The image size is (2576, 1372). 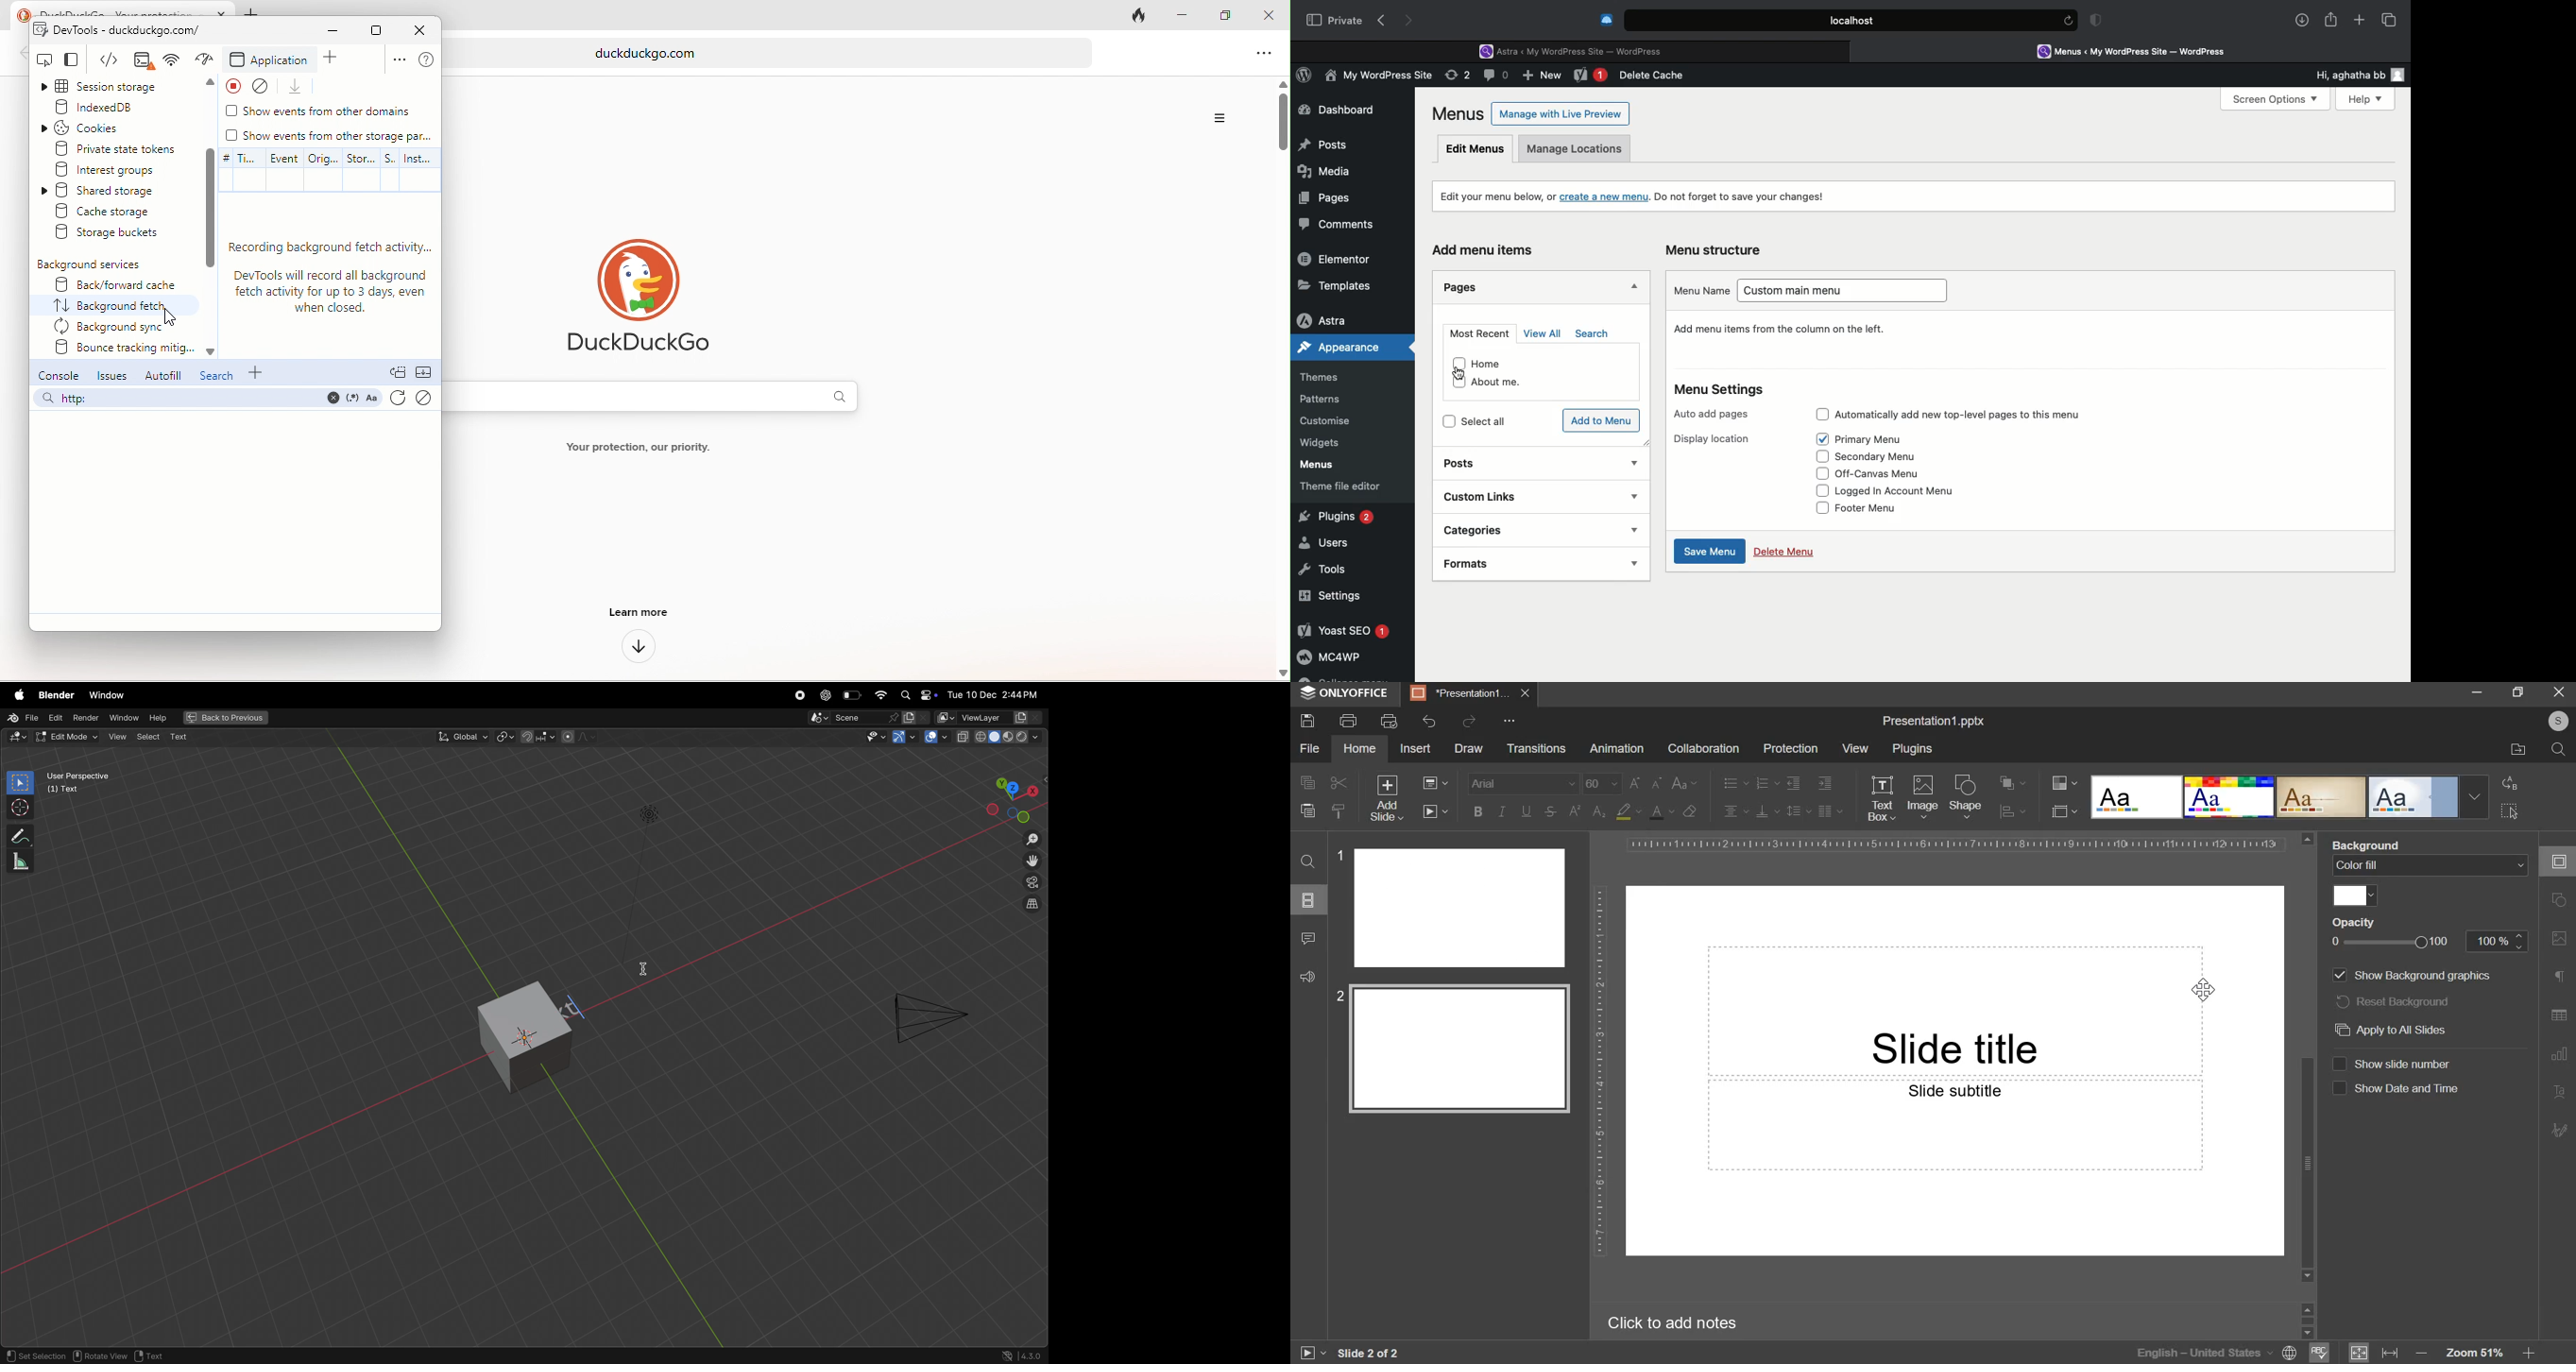 What do you see at coordinates (1767, 782) in the screenshot?
I see `numbering` at bounding box center [1767, 782].